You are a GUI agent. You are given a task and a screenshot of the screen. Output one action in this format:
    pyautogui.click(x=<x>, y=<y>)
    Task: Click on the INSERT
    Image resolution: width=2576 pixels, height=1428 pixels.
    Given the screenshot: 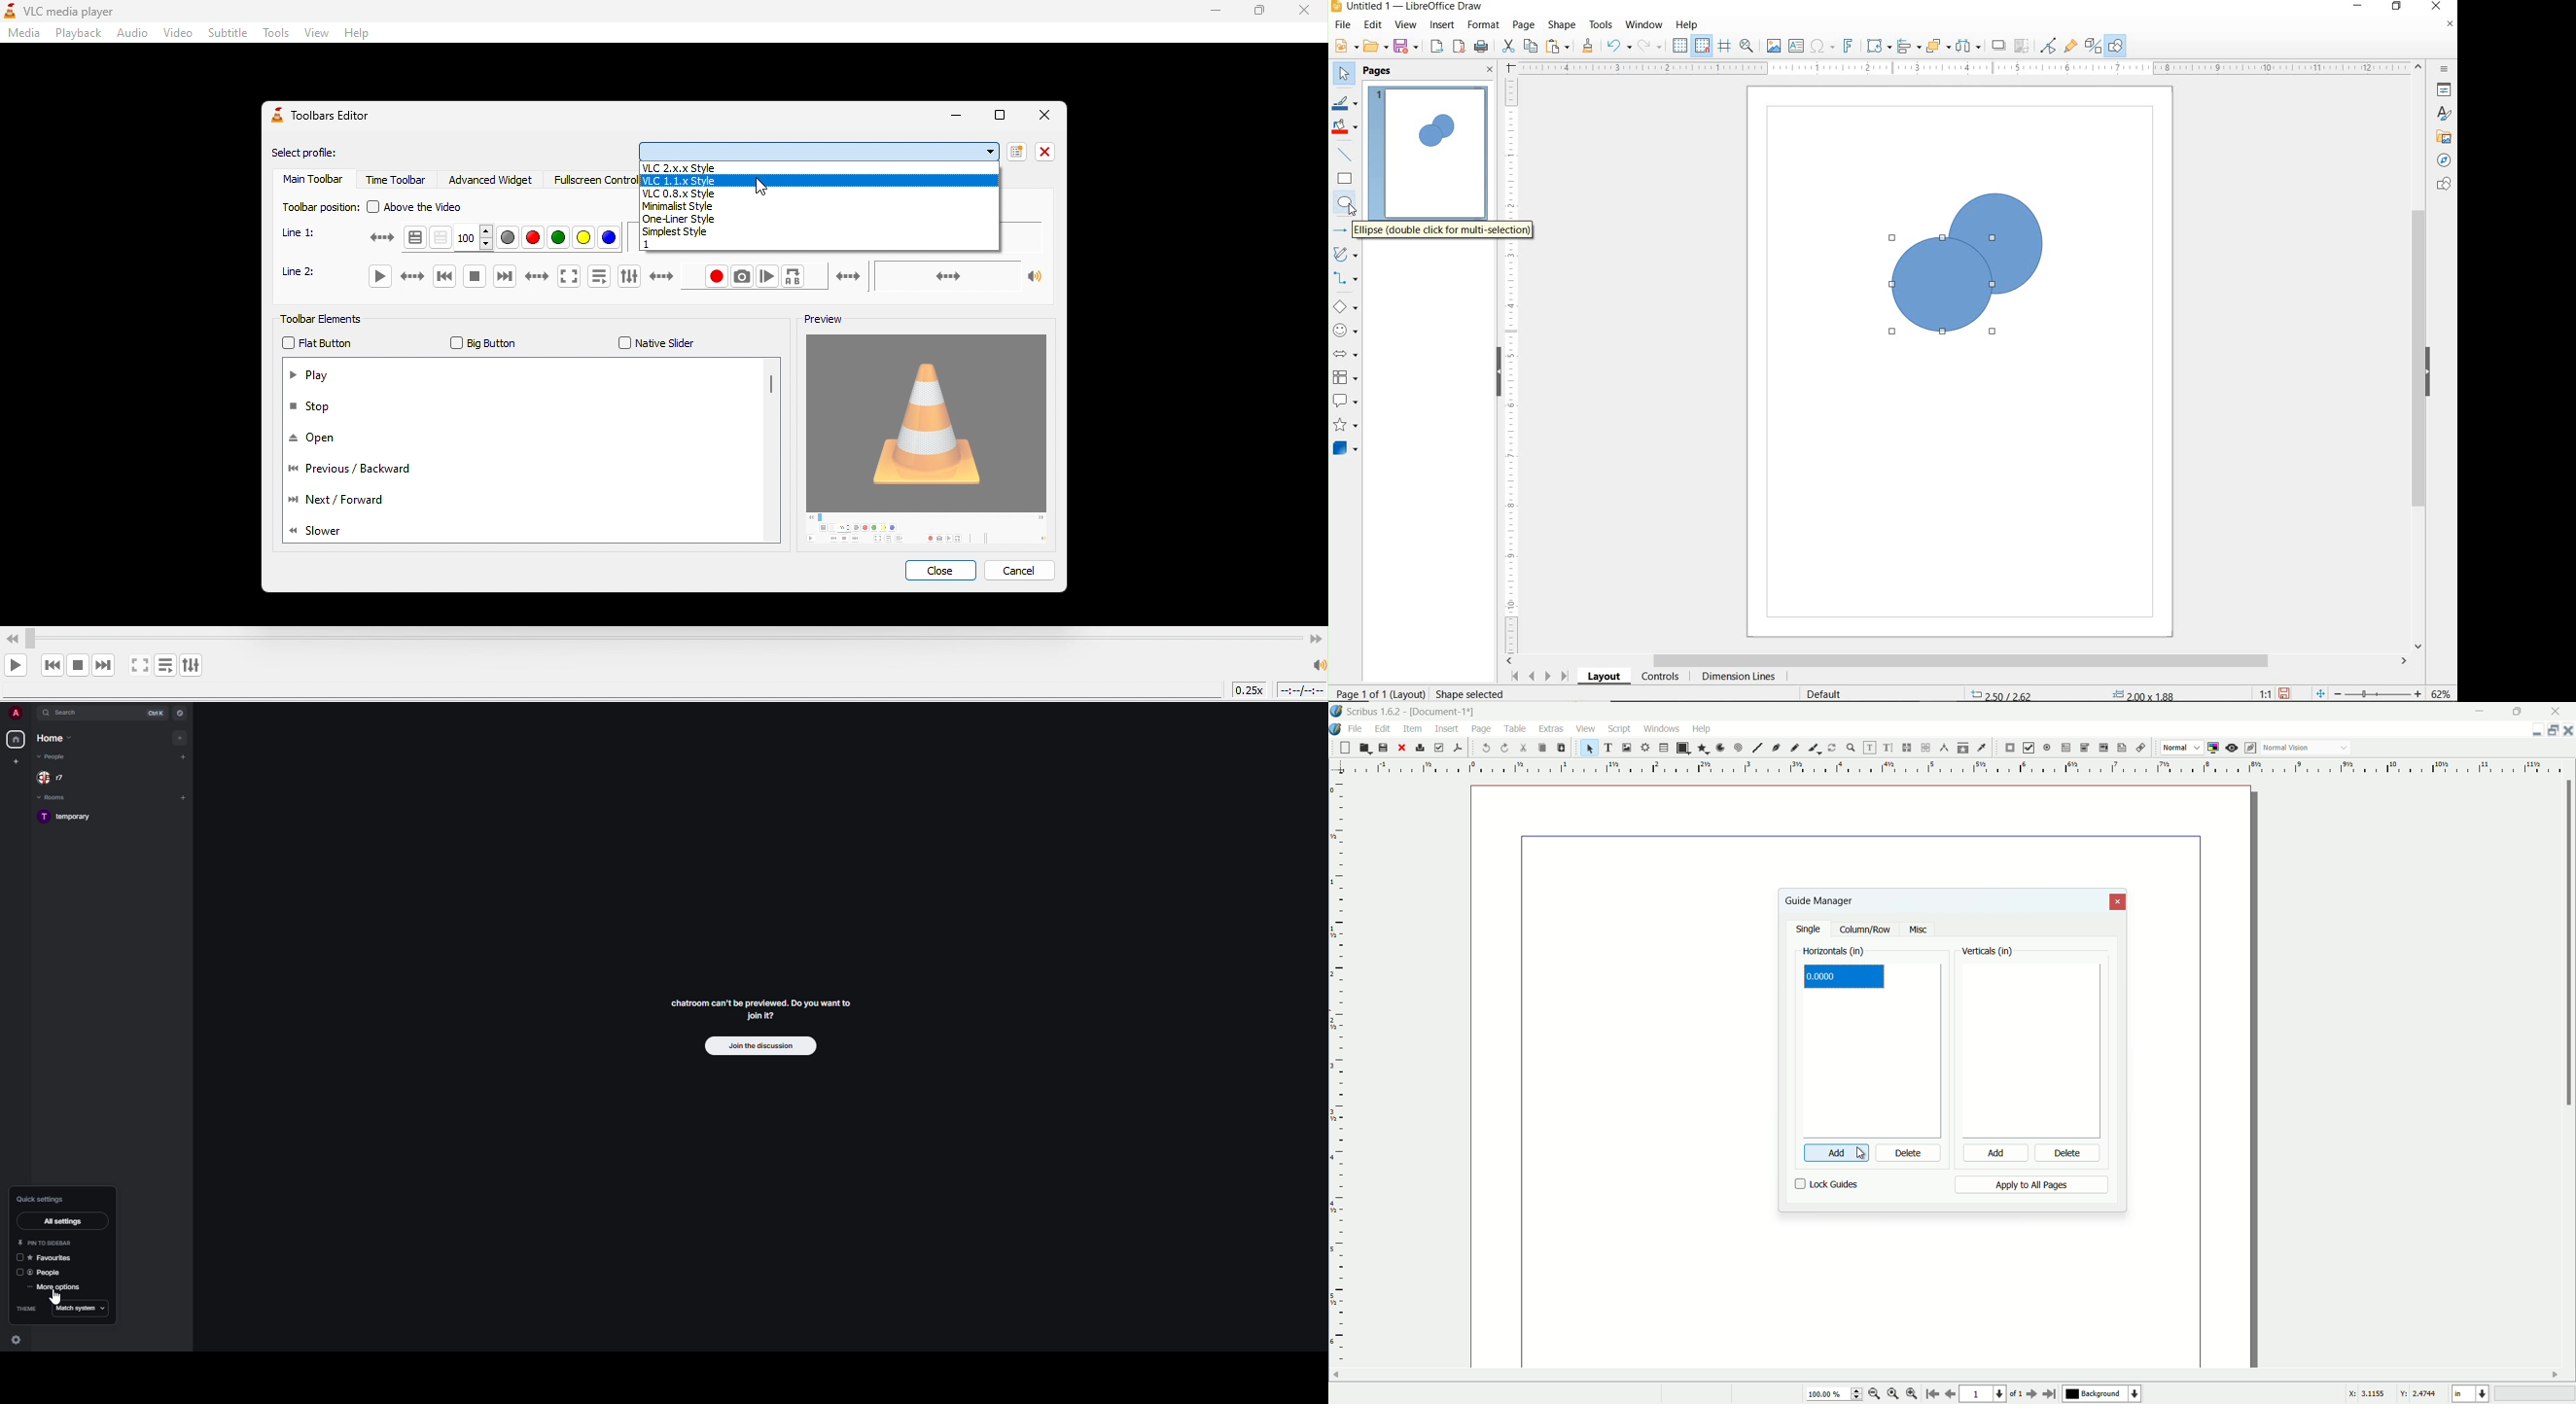 What is the action you would take?
    pyautogui.click(x=1444, y=26)
    